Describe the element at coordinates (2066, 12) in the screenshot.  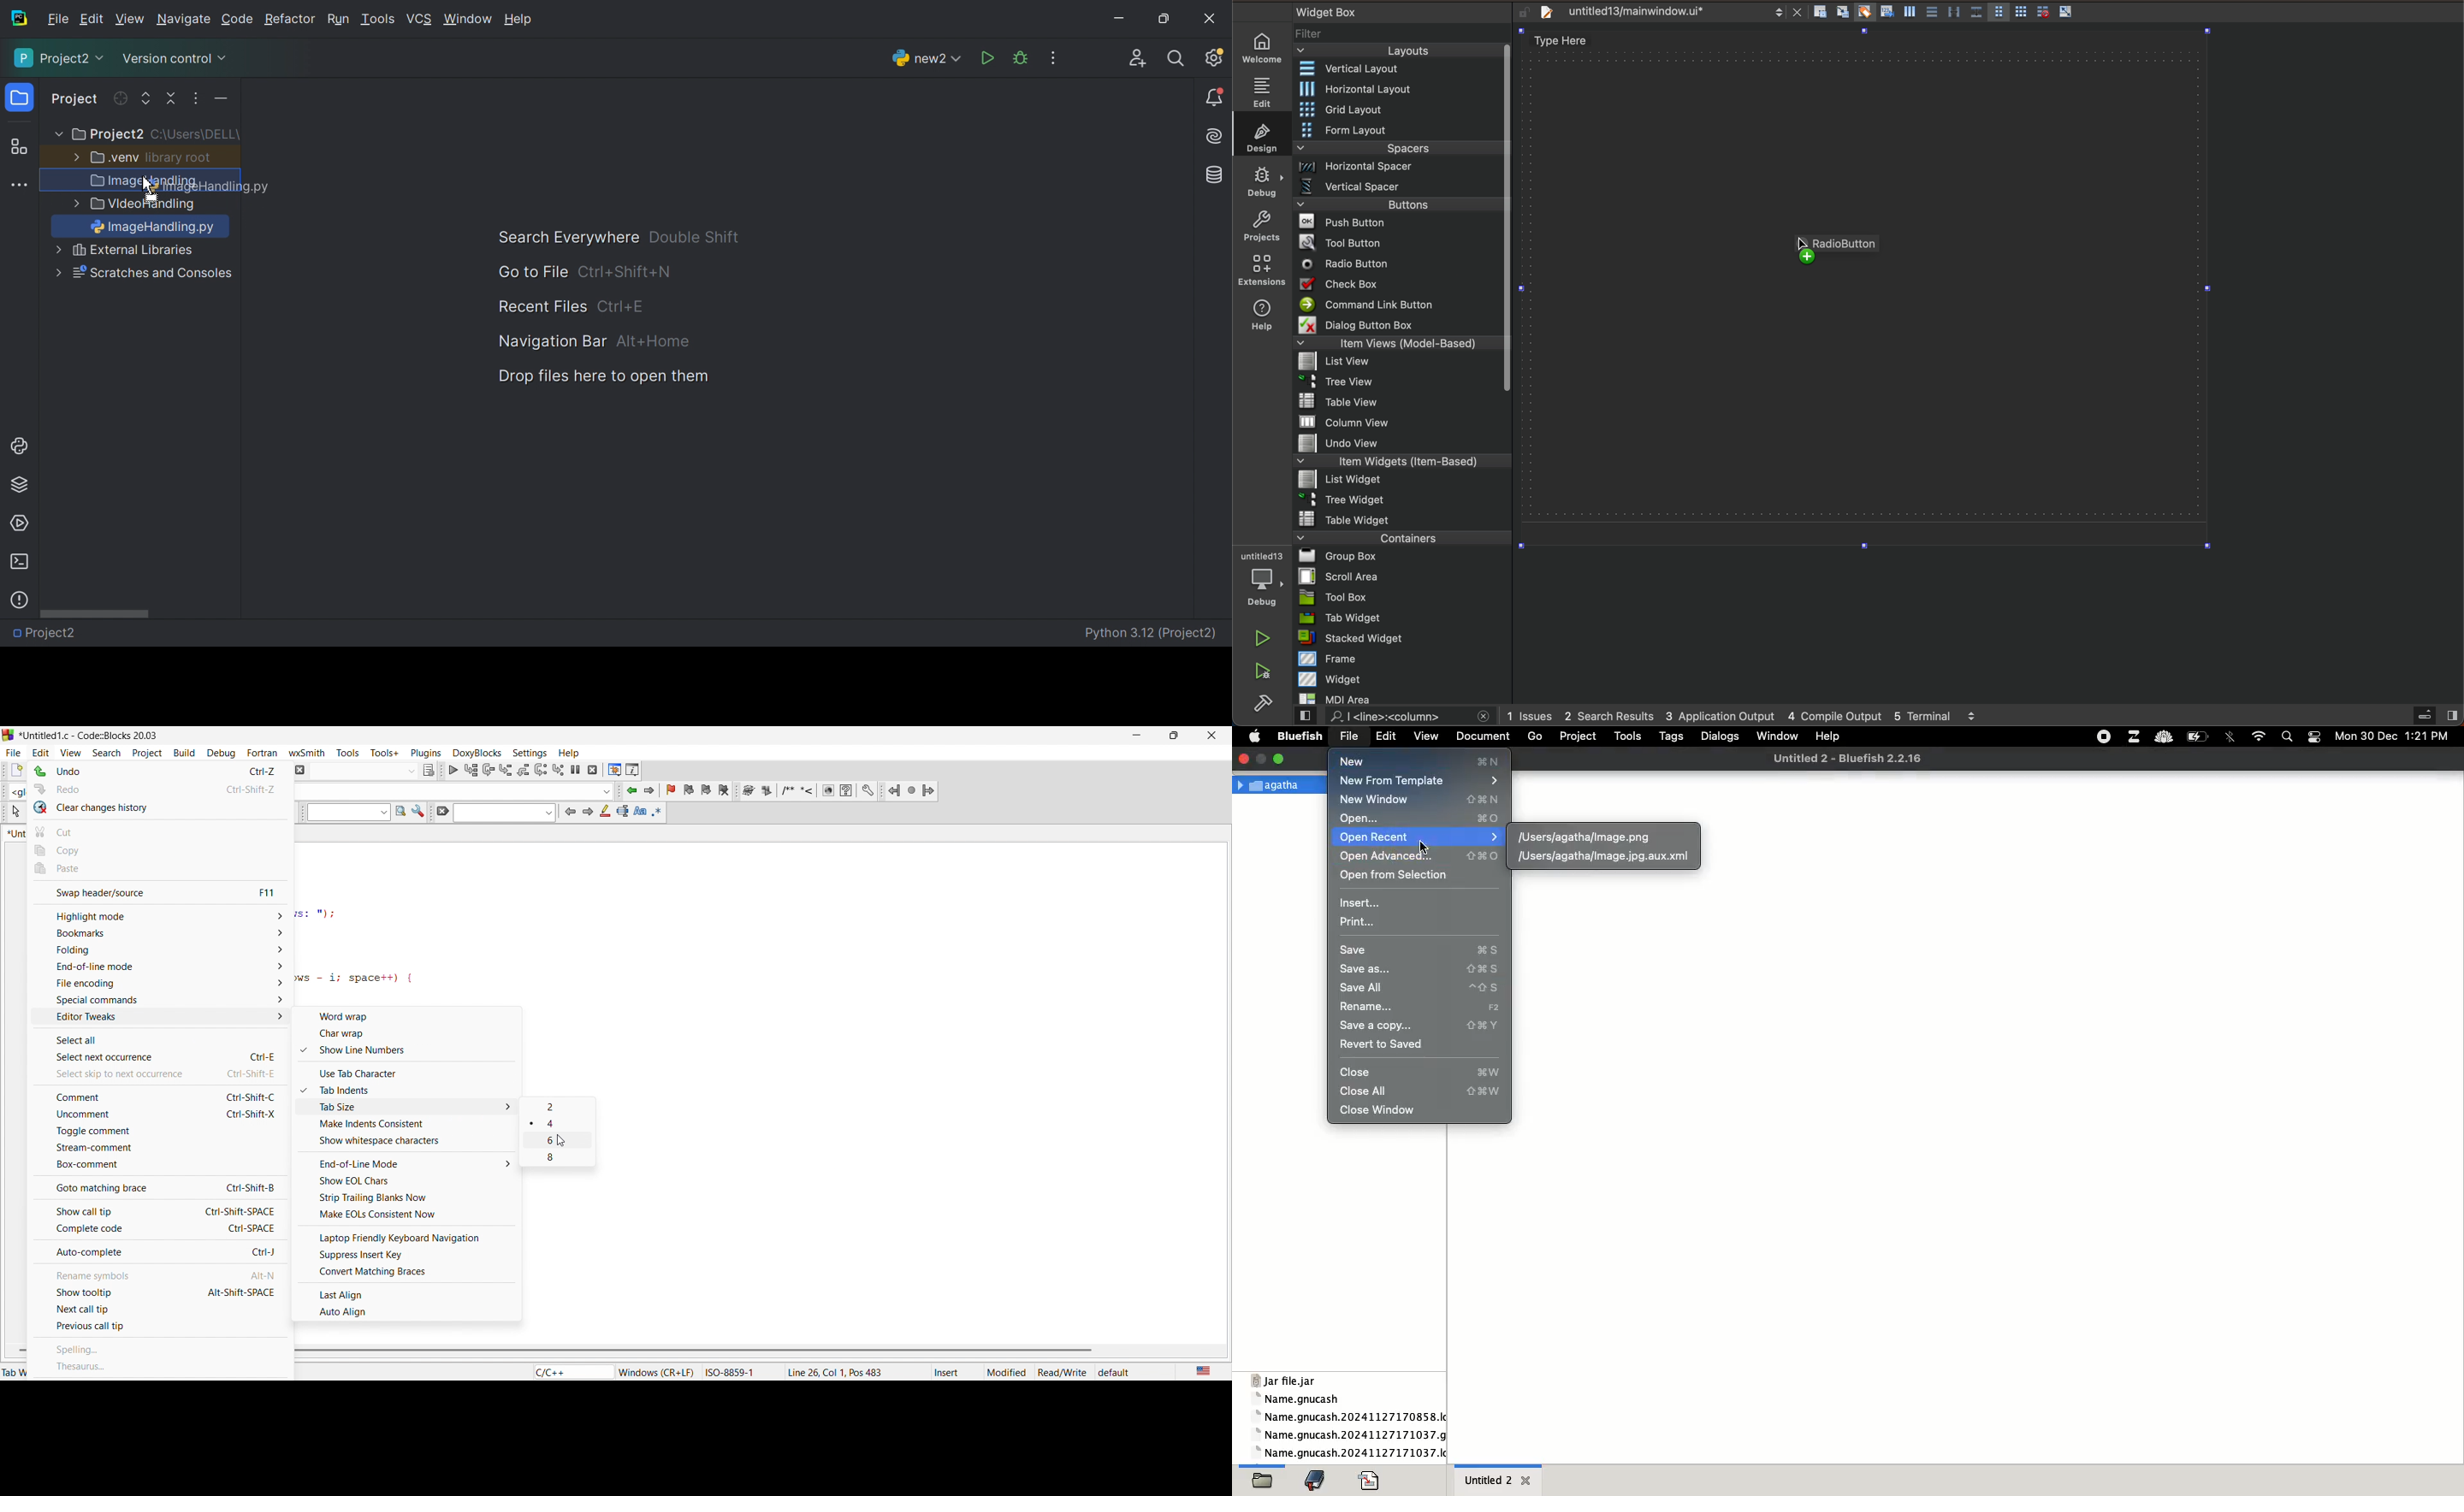
I see `` at that location.